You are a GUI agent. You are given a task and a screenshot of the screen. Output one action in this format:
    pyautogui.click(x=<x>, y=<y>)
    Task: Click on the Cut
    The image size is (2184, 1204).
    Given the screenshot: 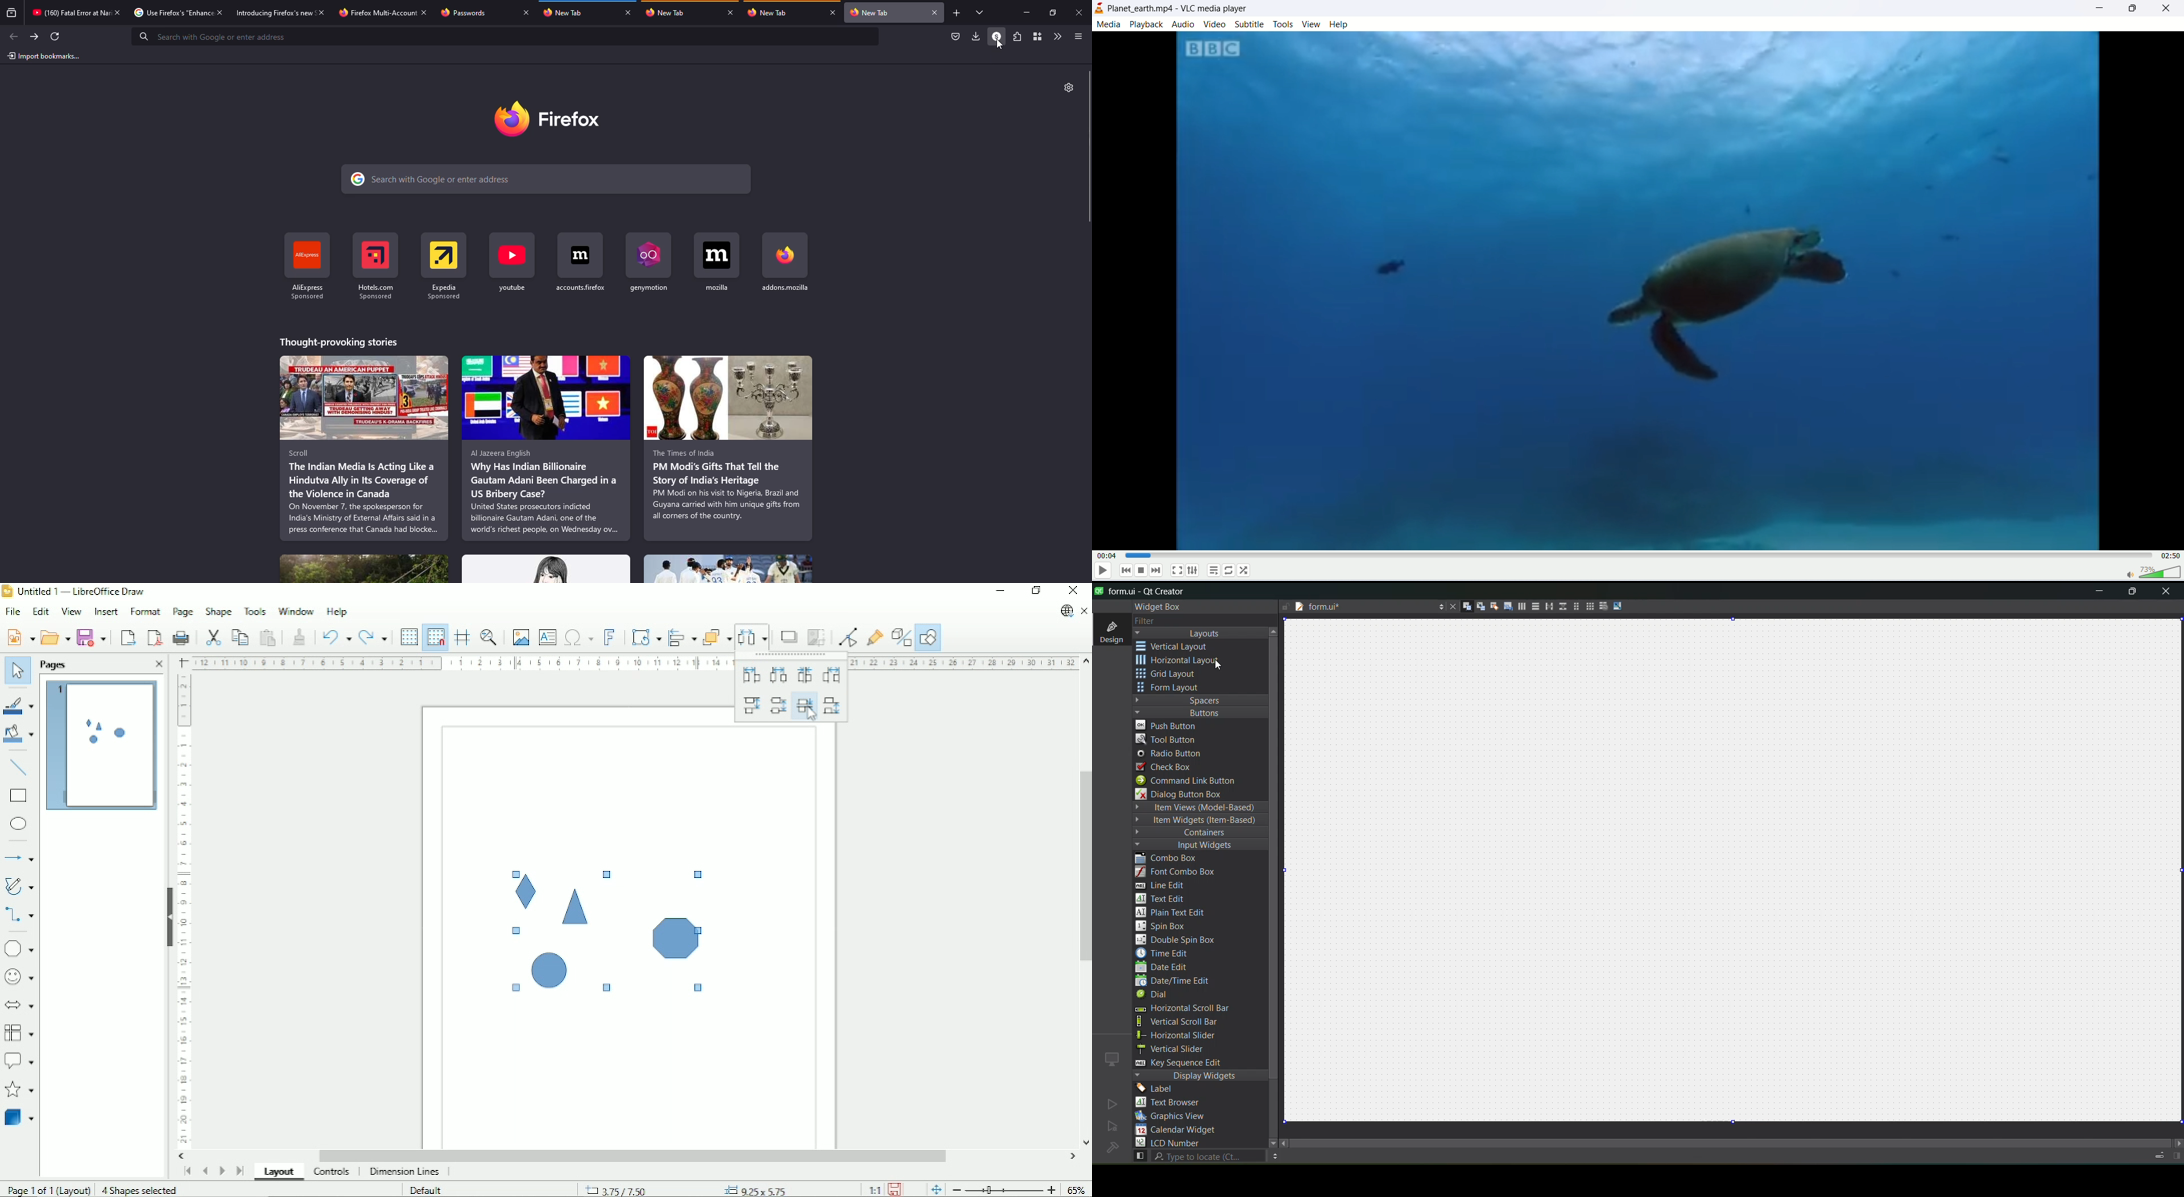 What is the action you would take?
    pyautogui.click(x=214, y=637)
    